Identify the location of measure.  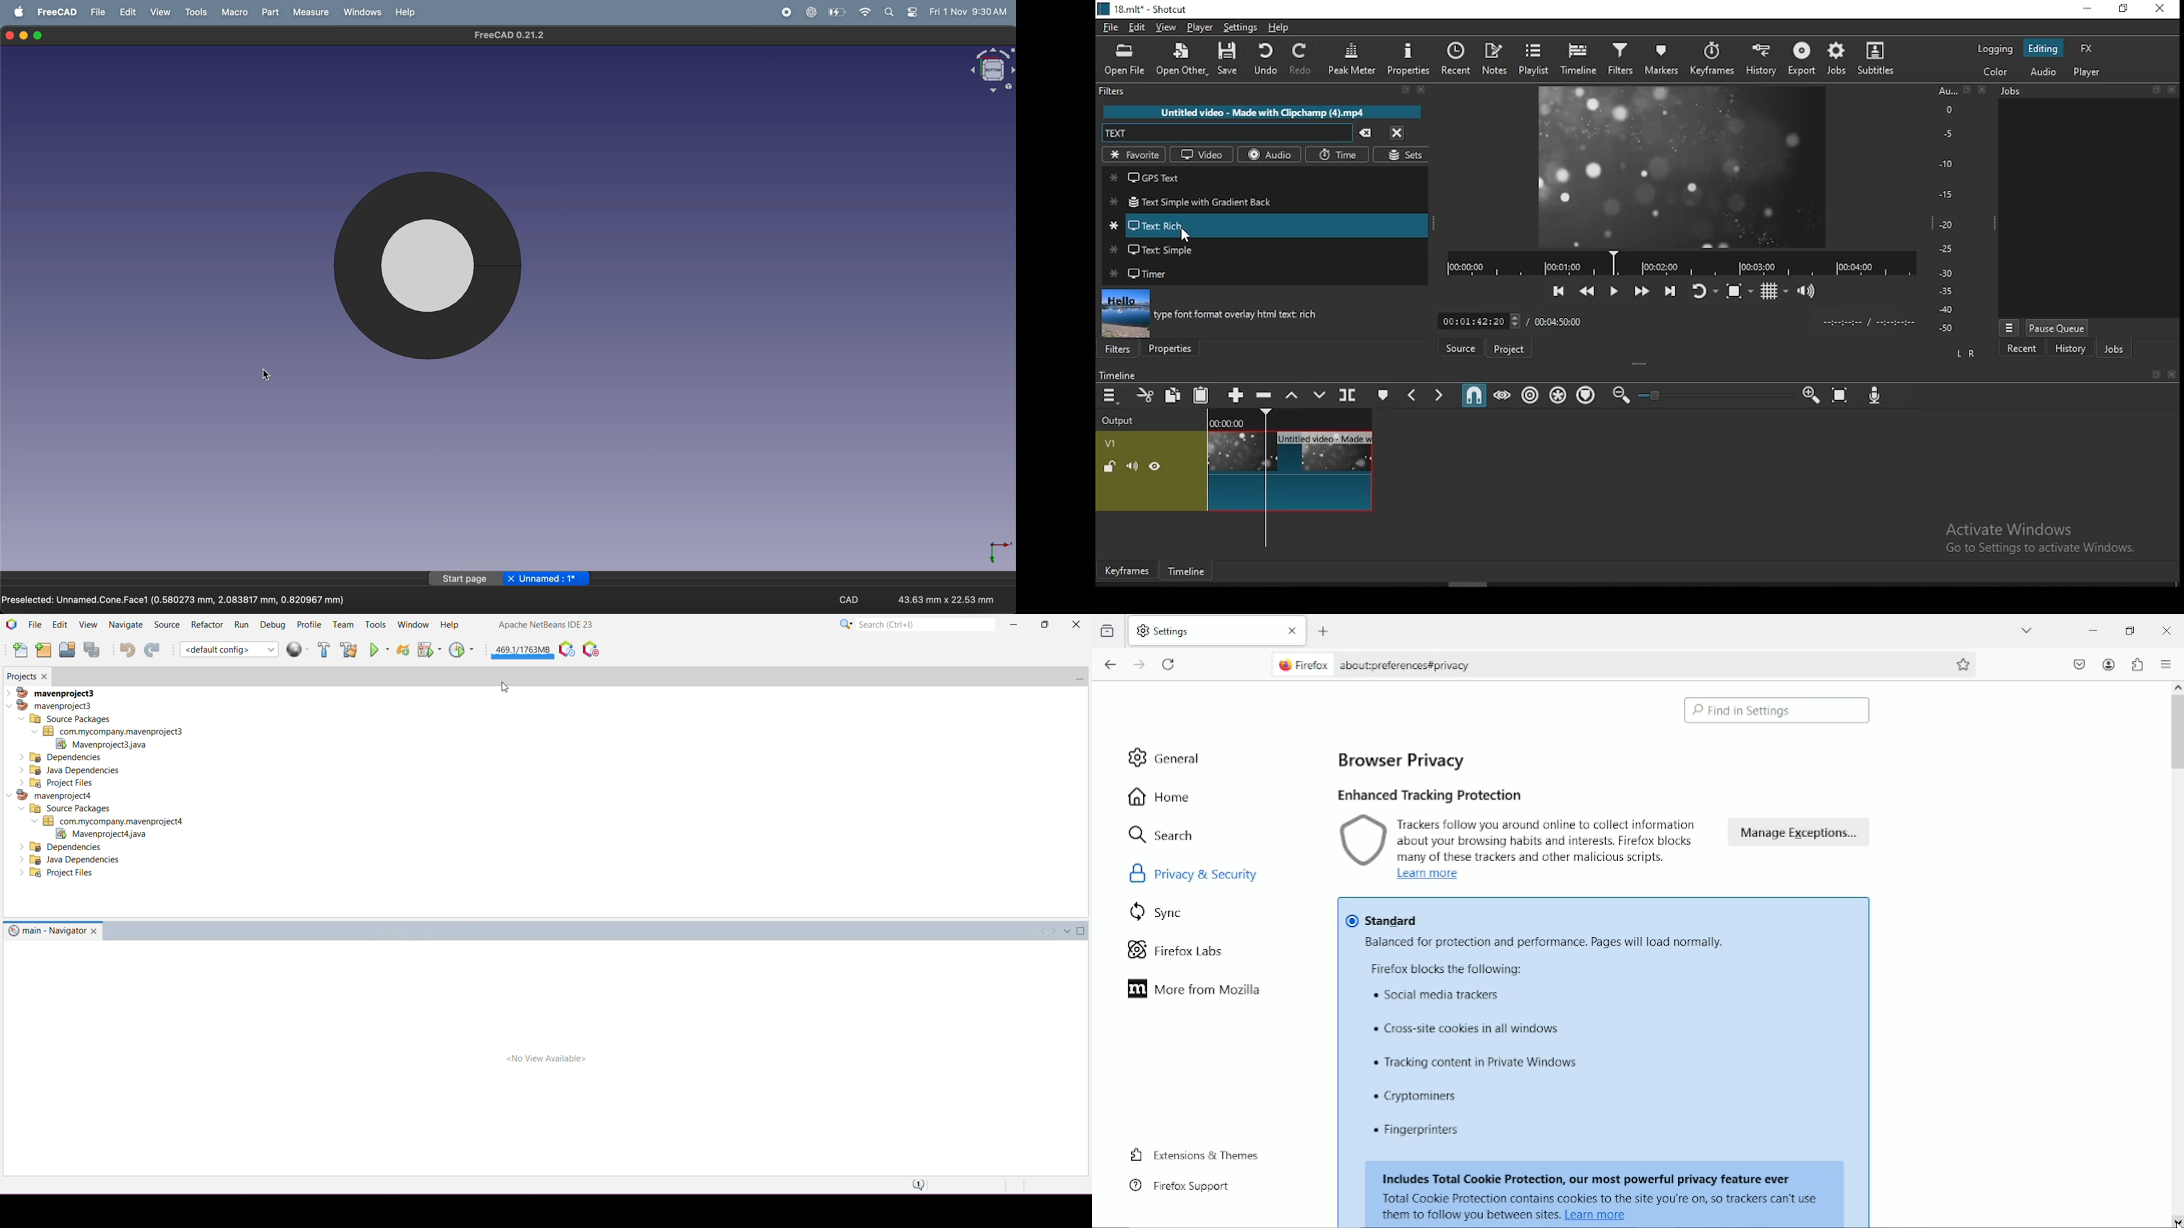
(308, 12).